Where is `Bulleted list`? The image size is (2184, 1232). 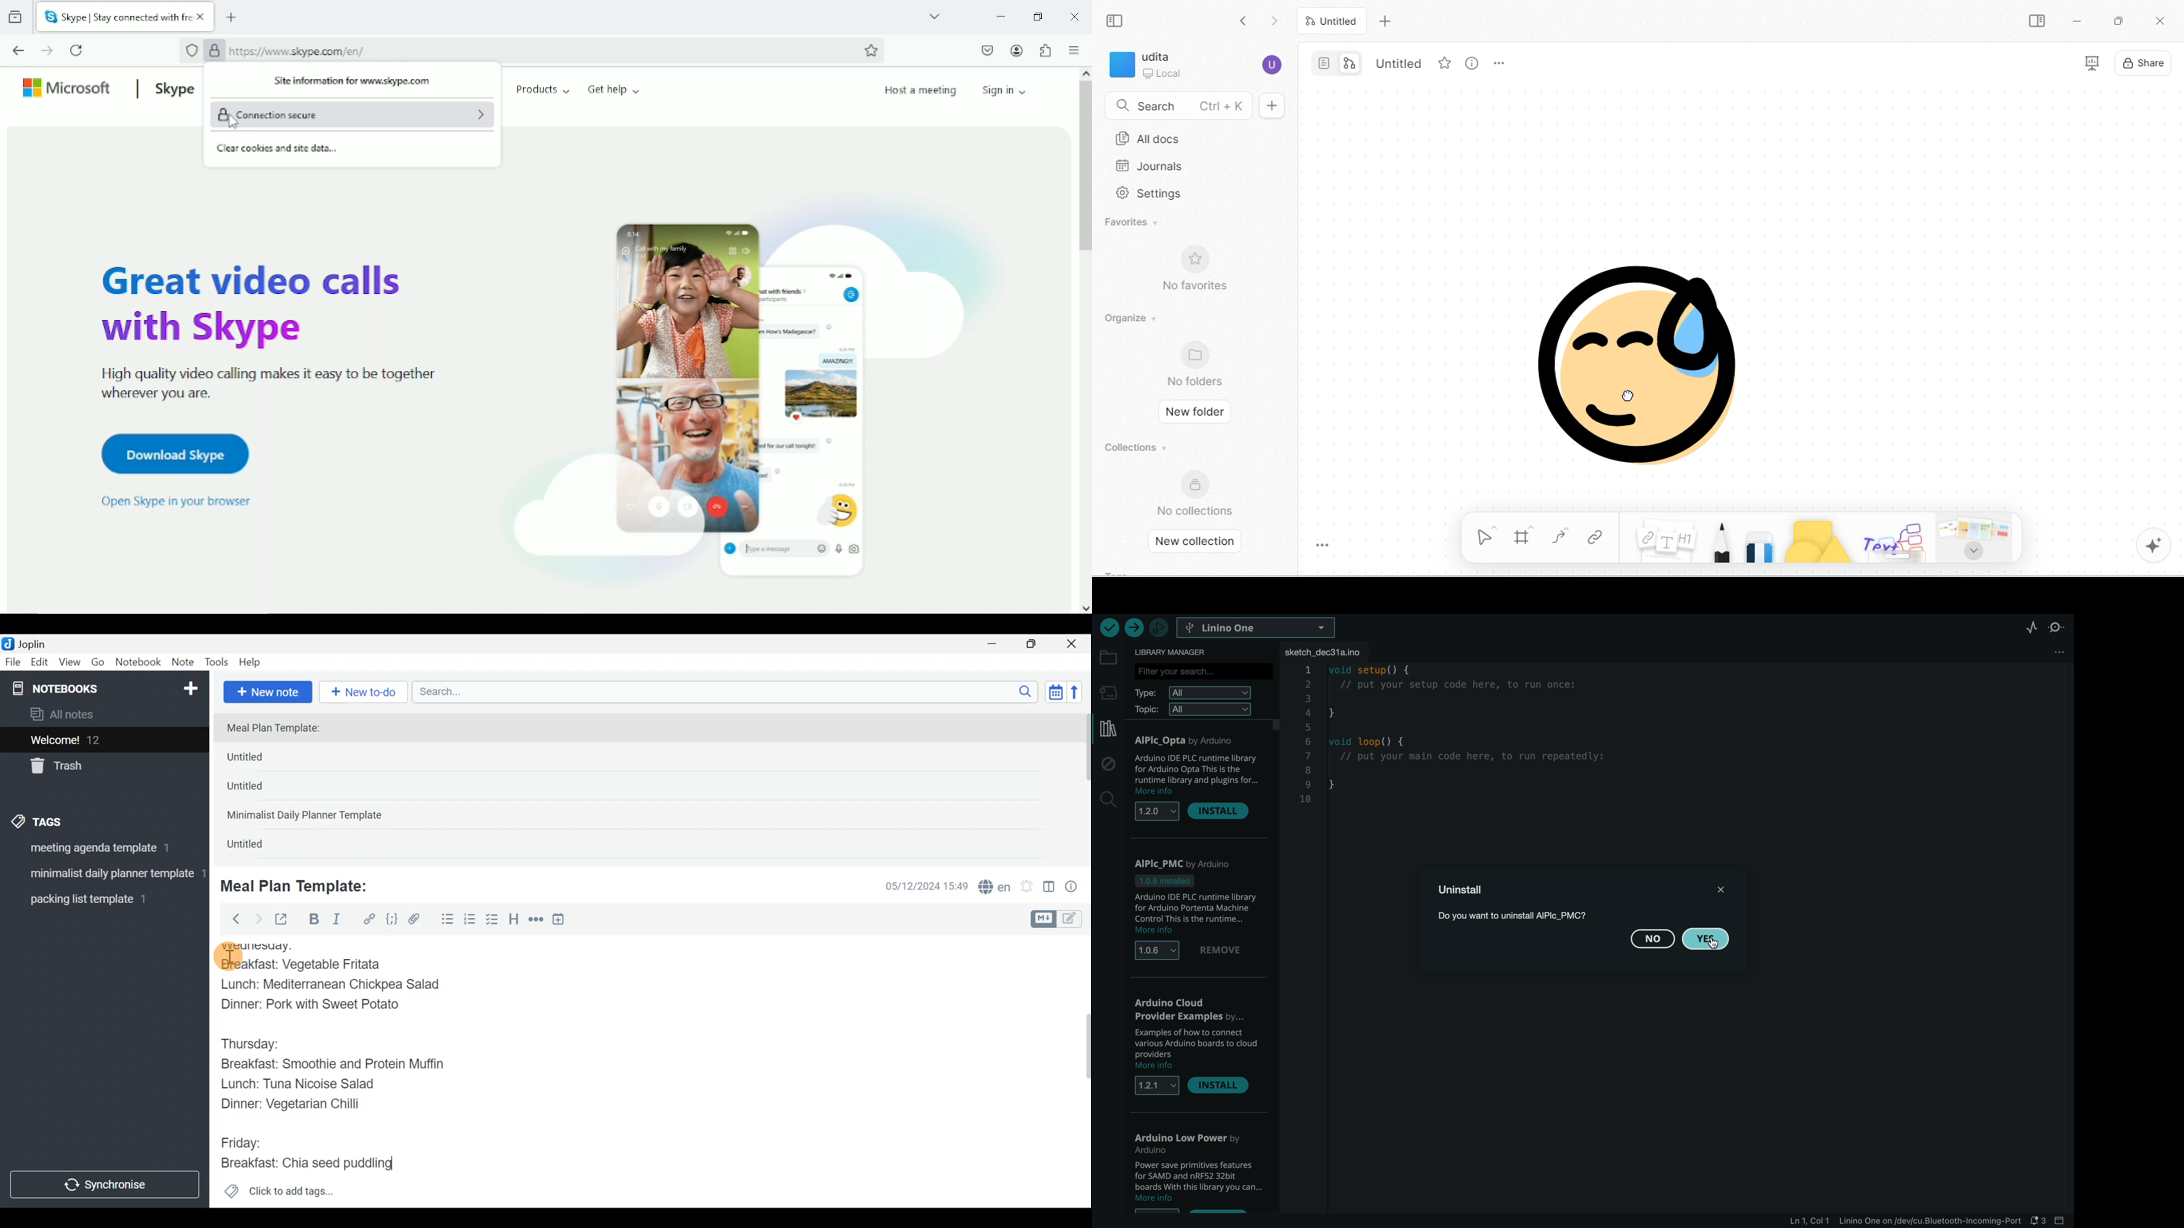
Bulleted list is located at coordinates (445, 920).